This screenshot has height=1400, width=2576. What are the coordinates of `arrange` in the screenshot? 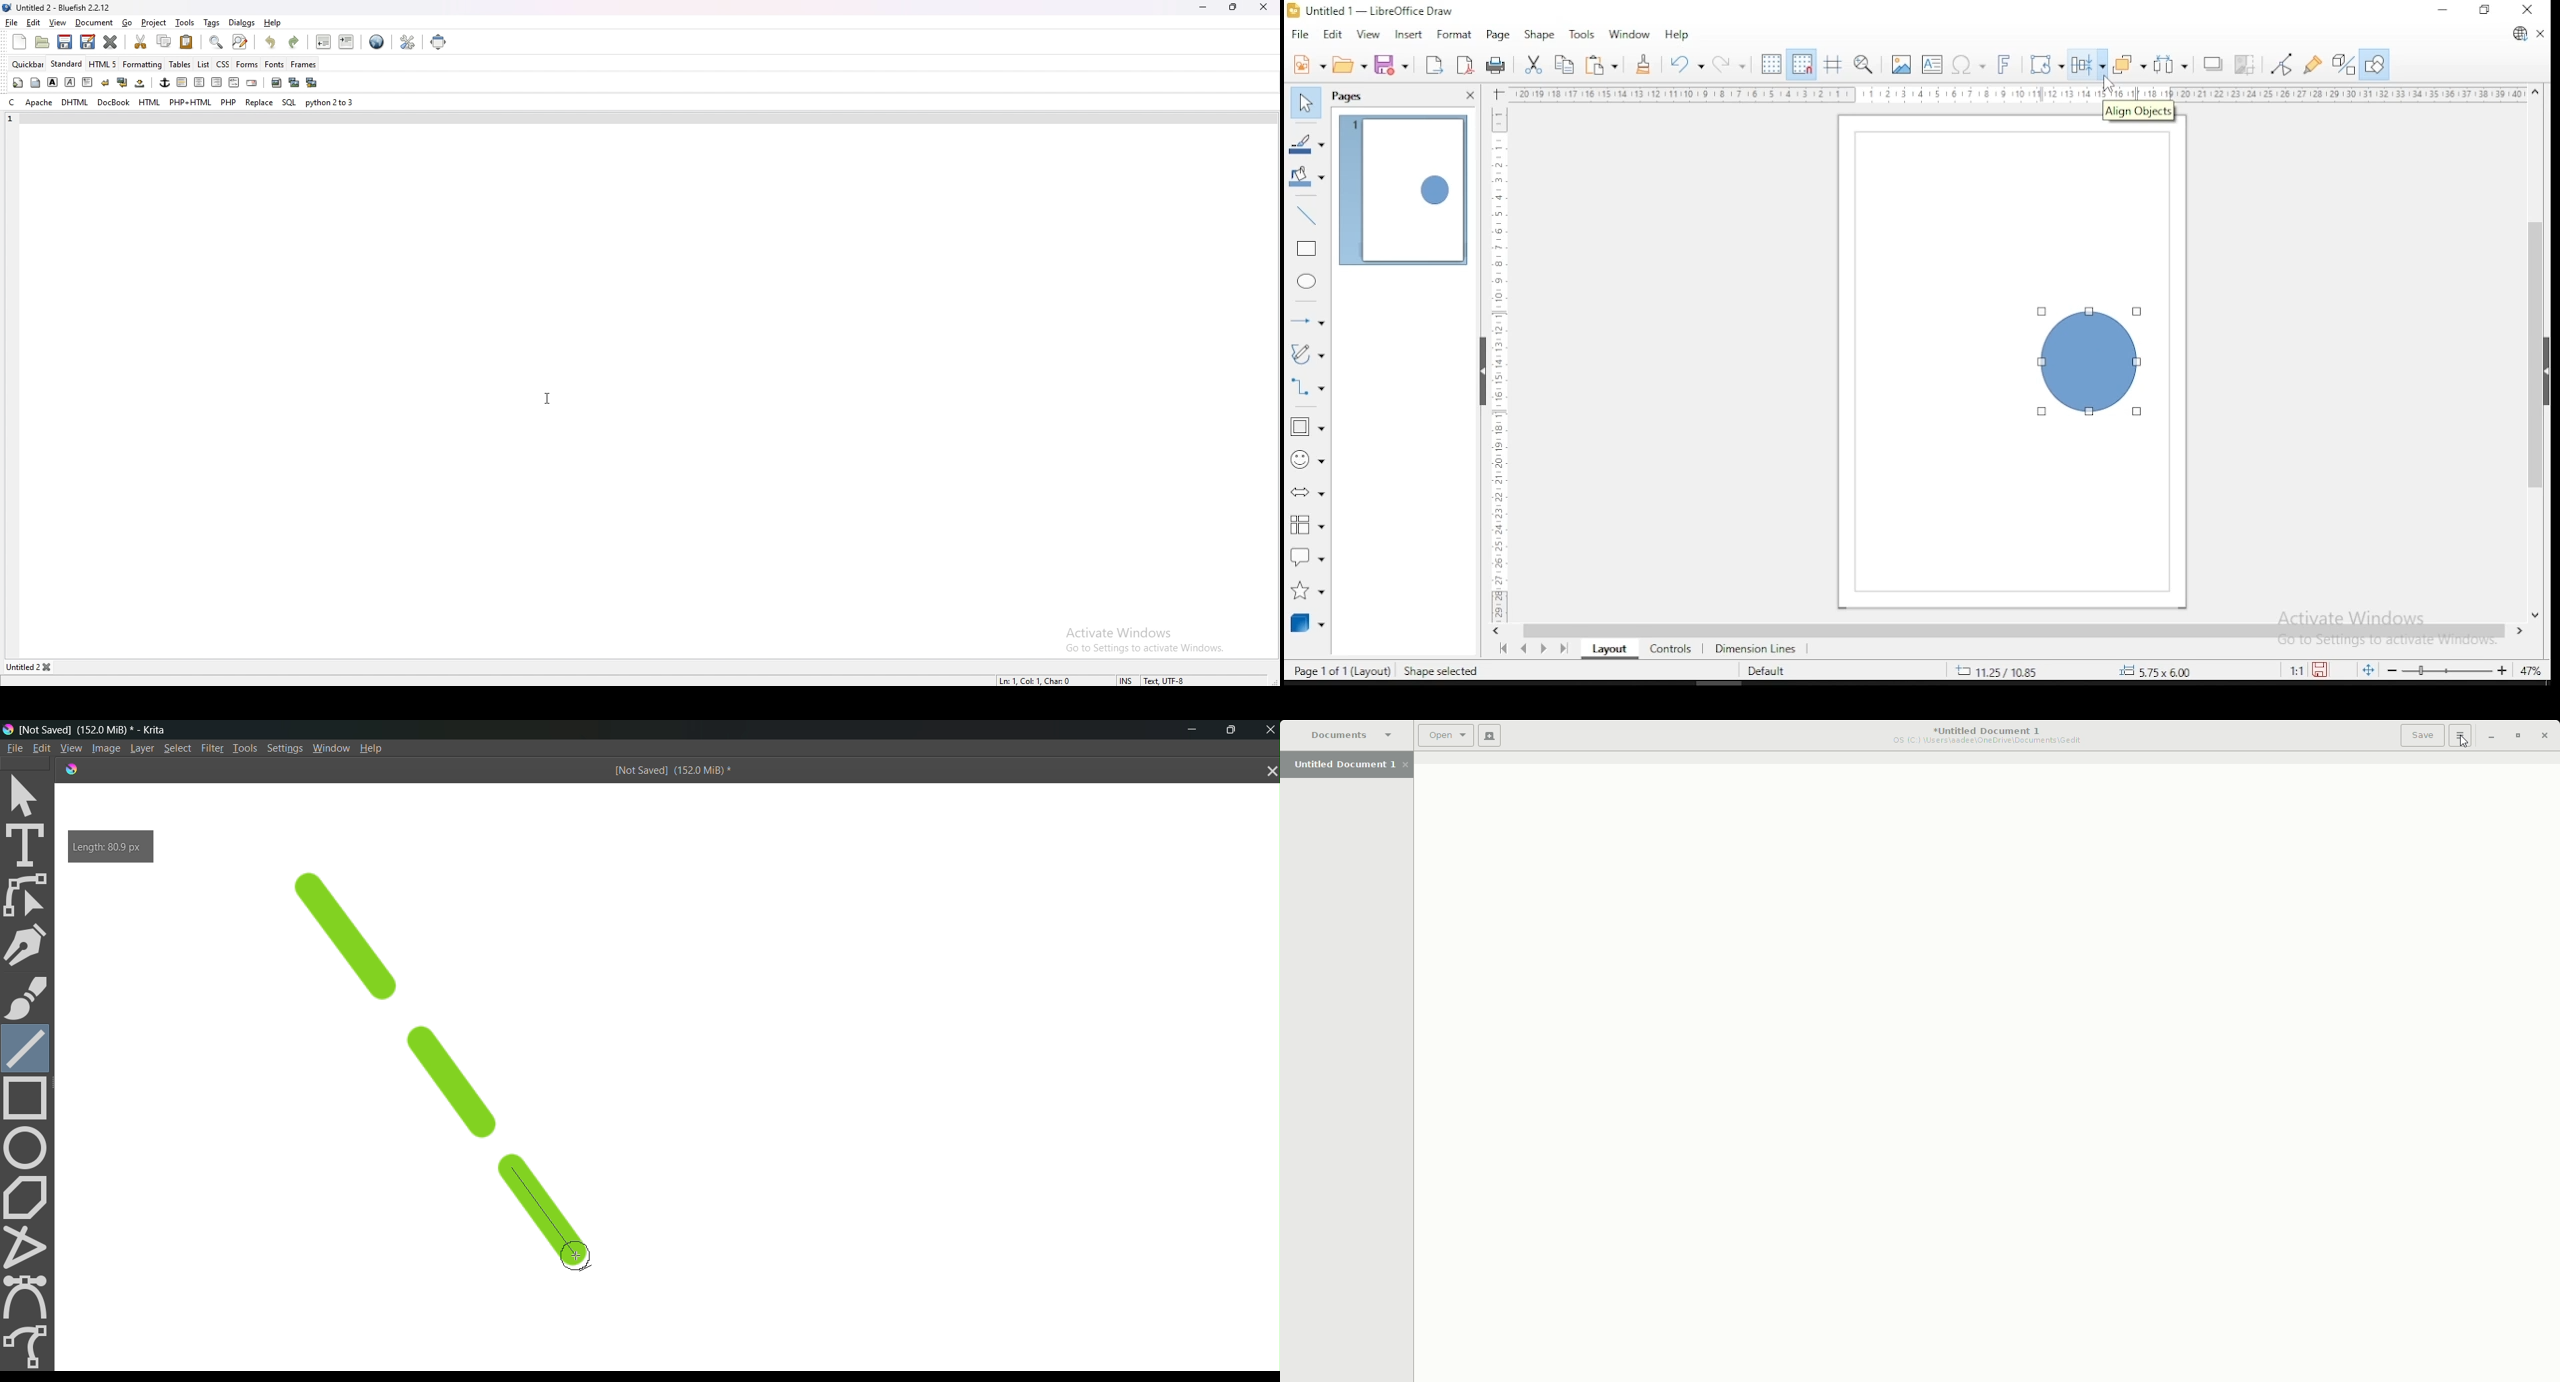 It's located at (2129, 64).